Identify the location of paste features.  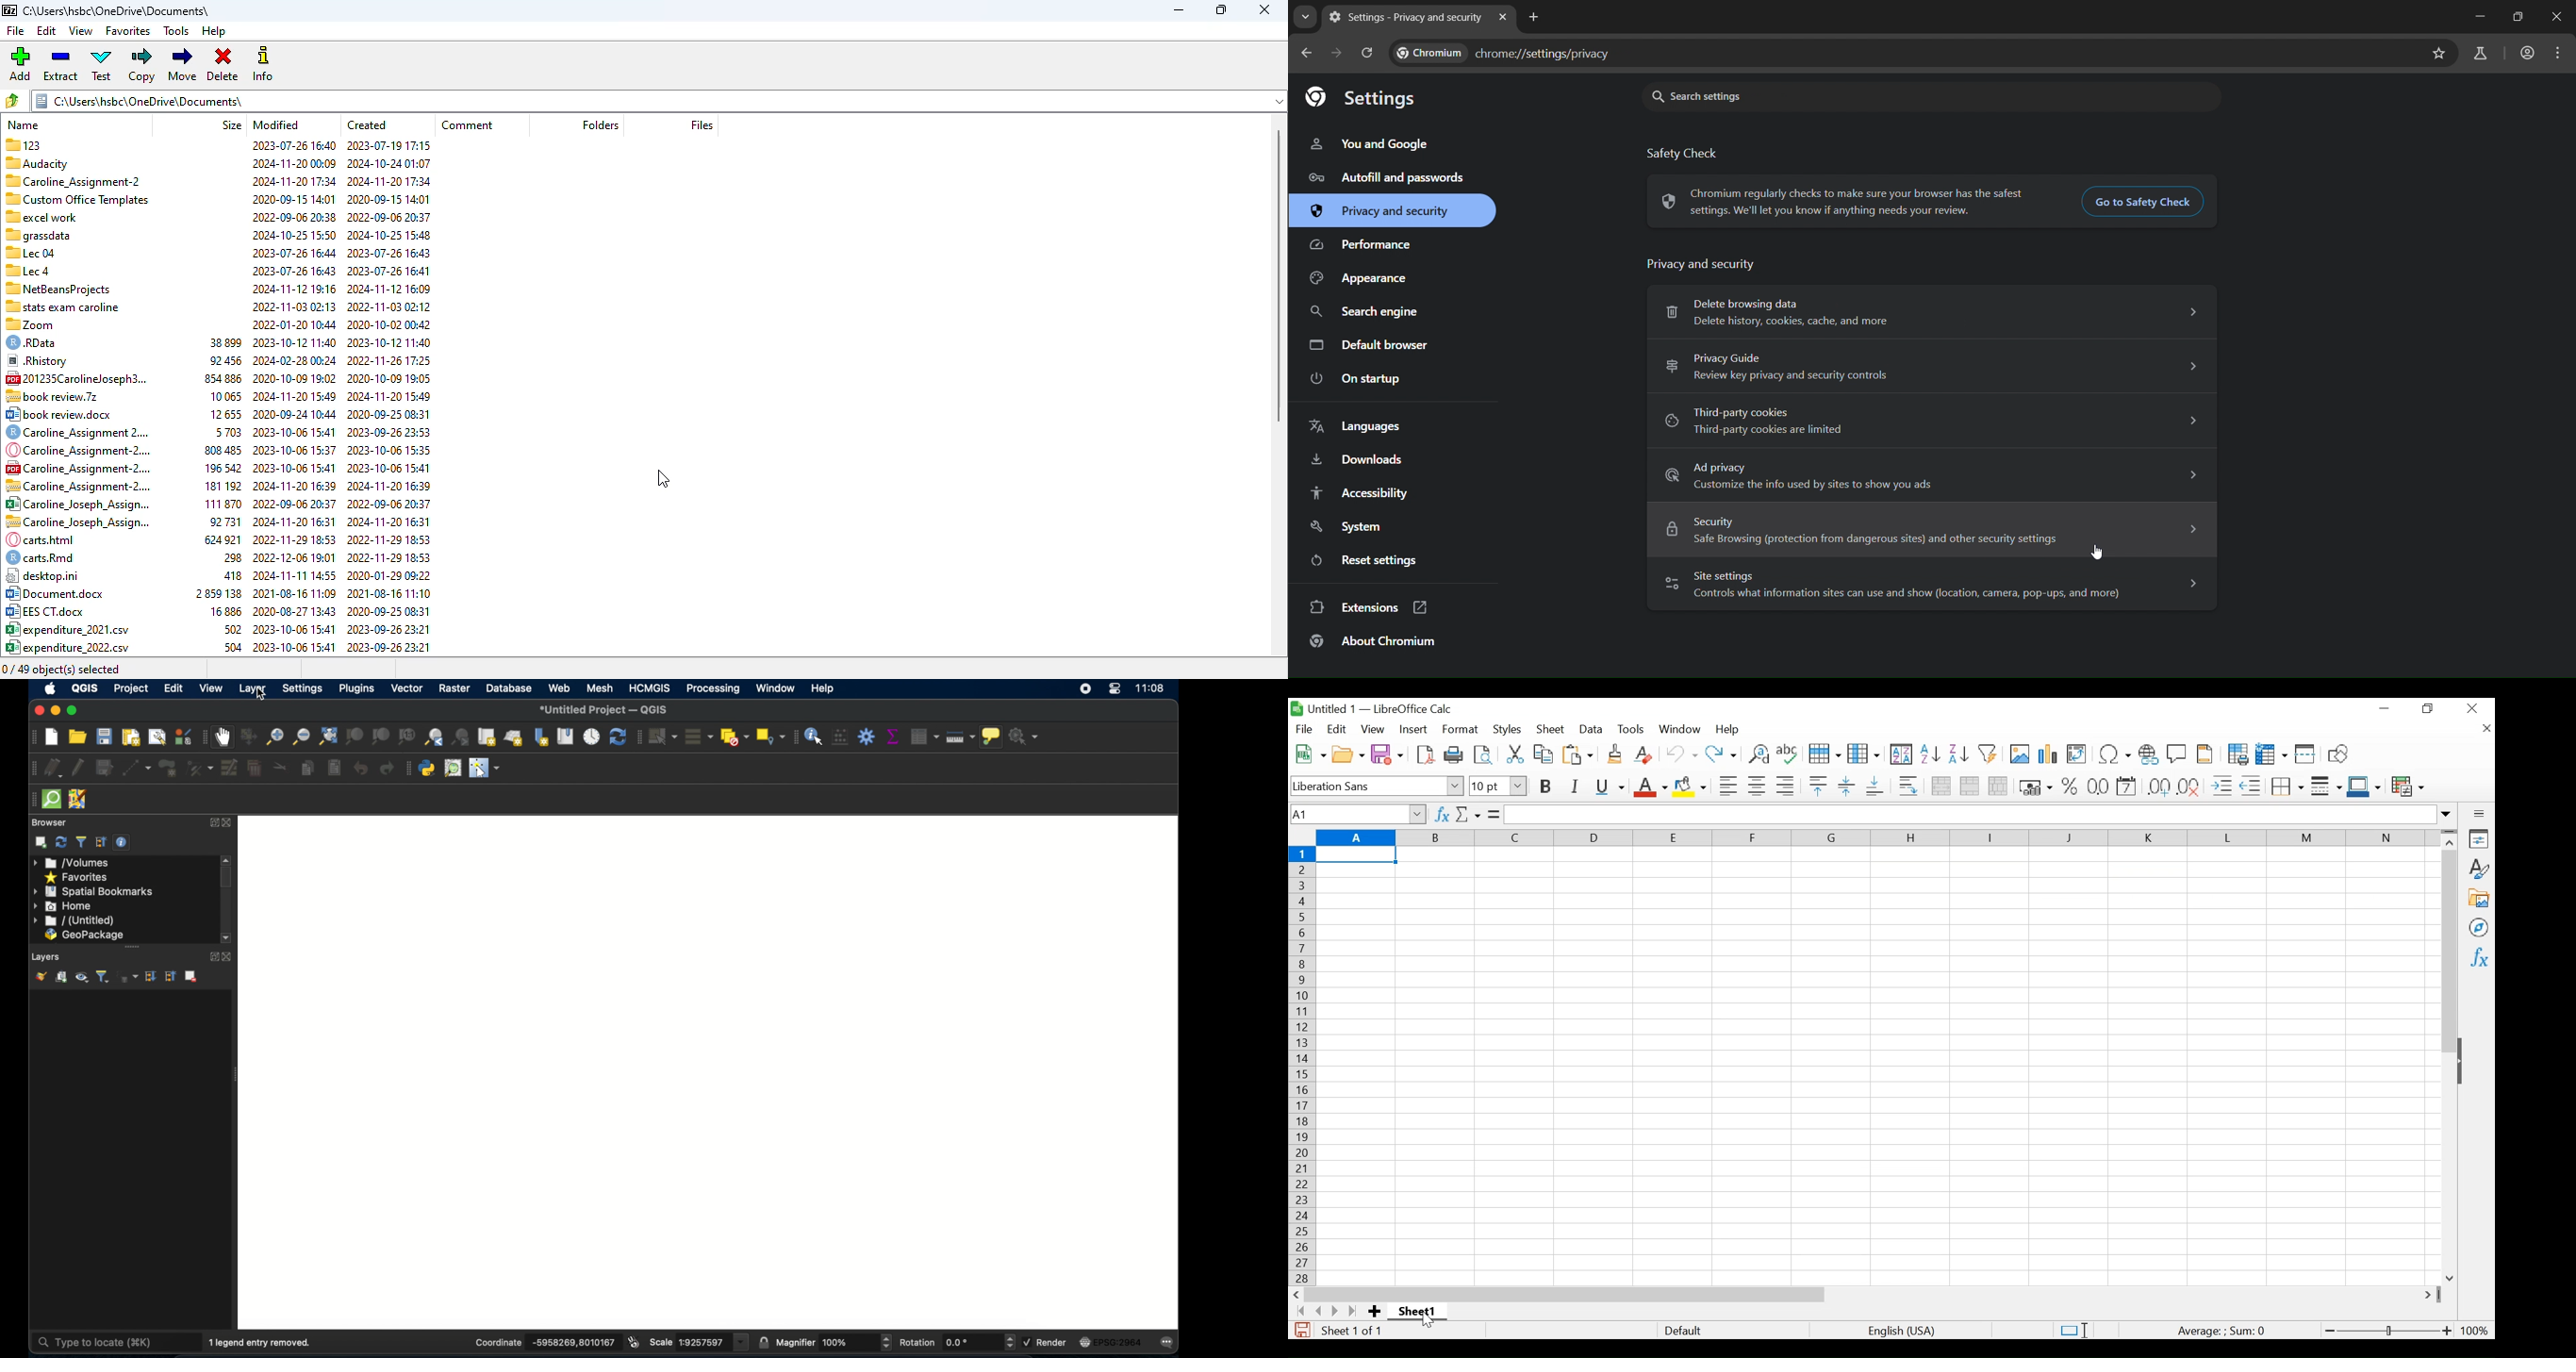
(333, 766).